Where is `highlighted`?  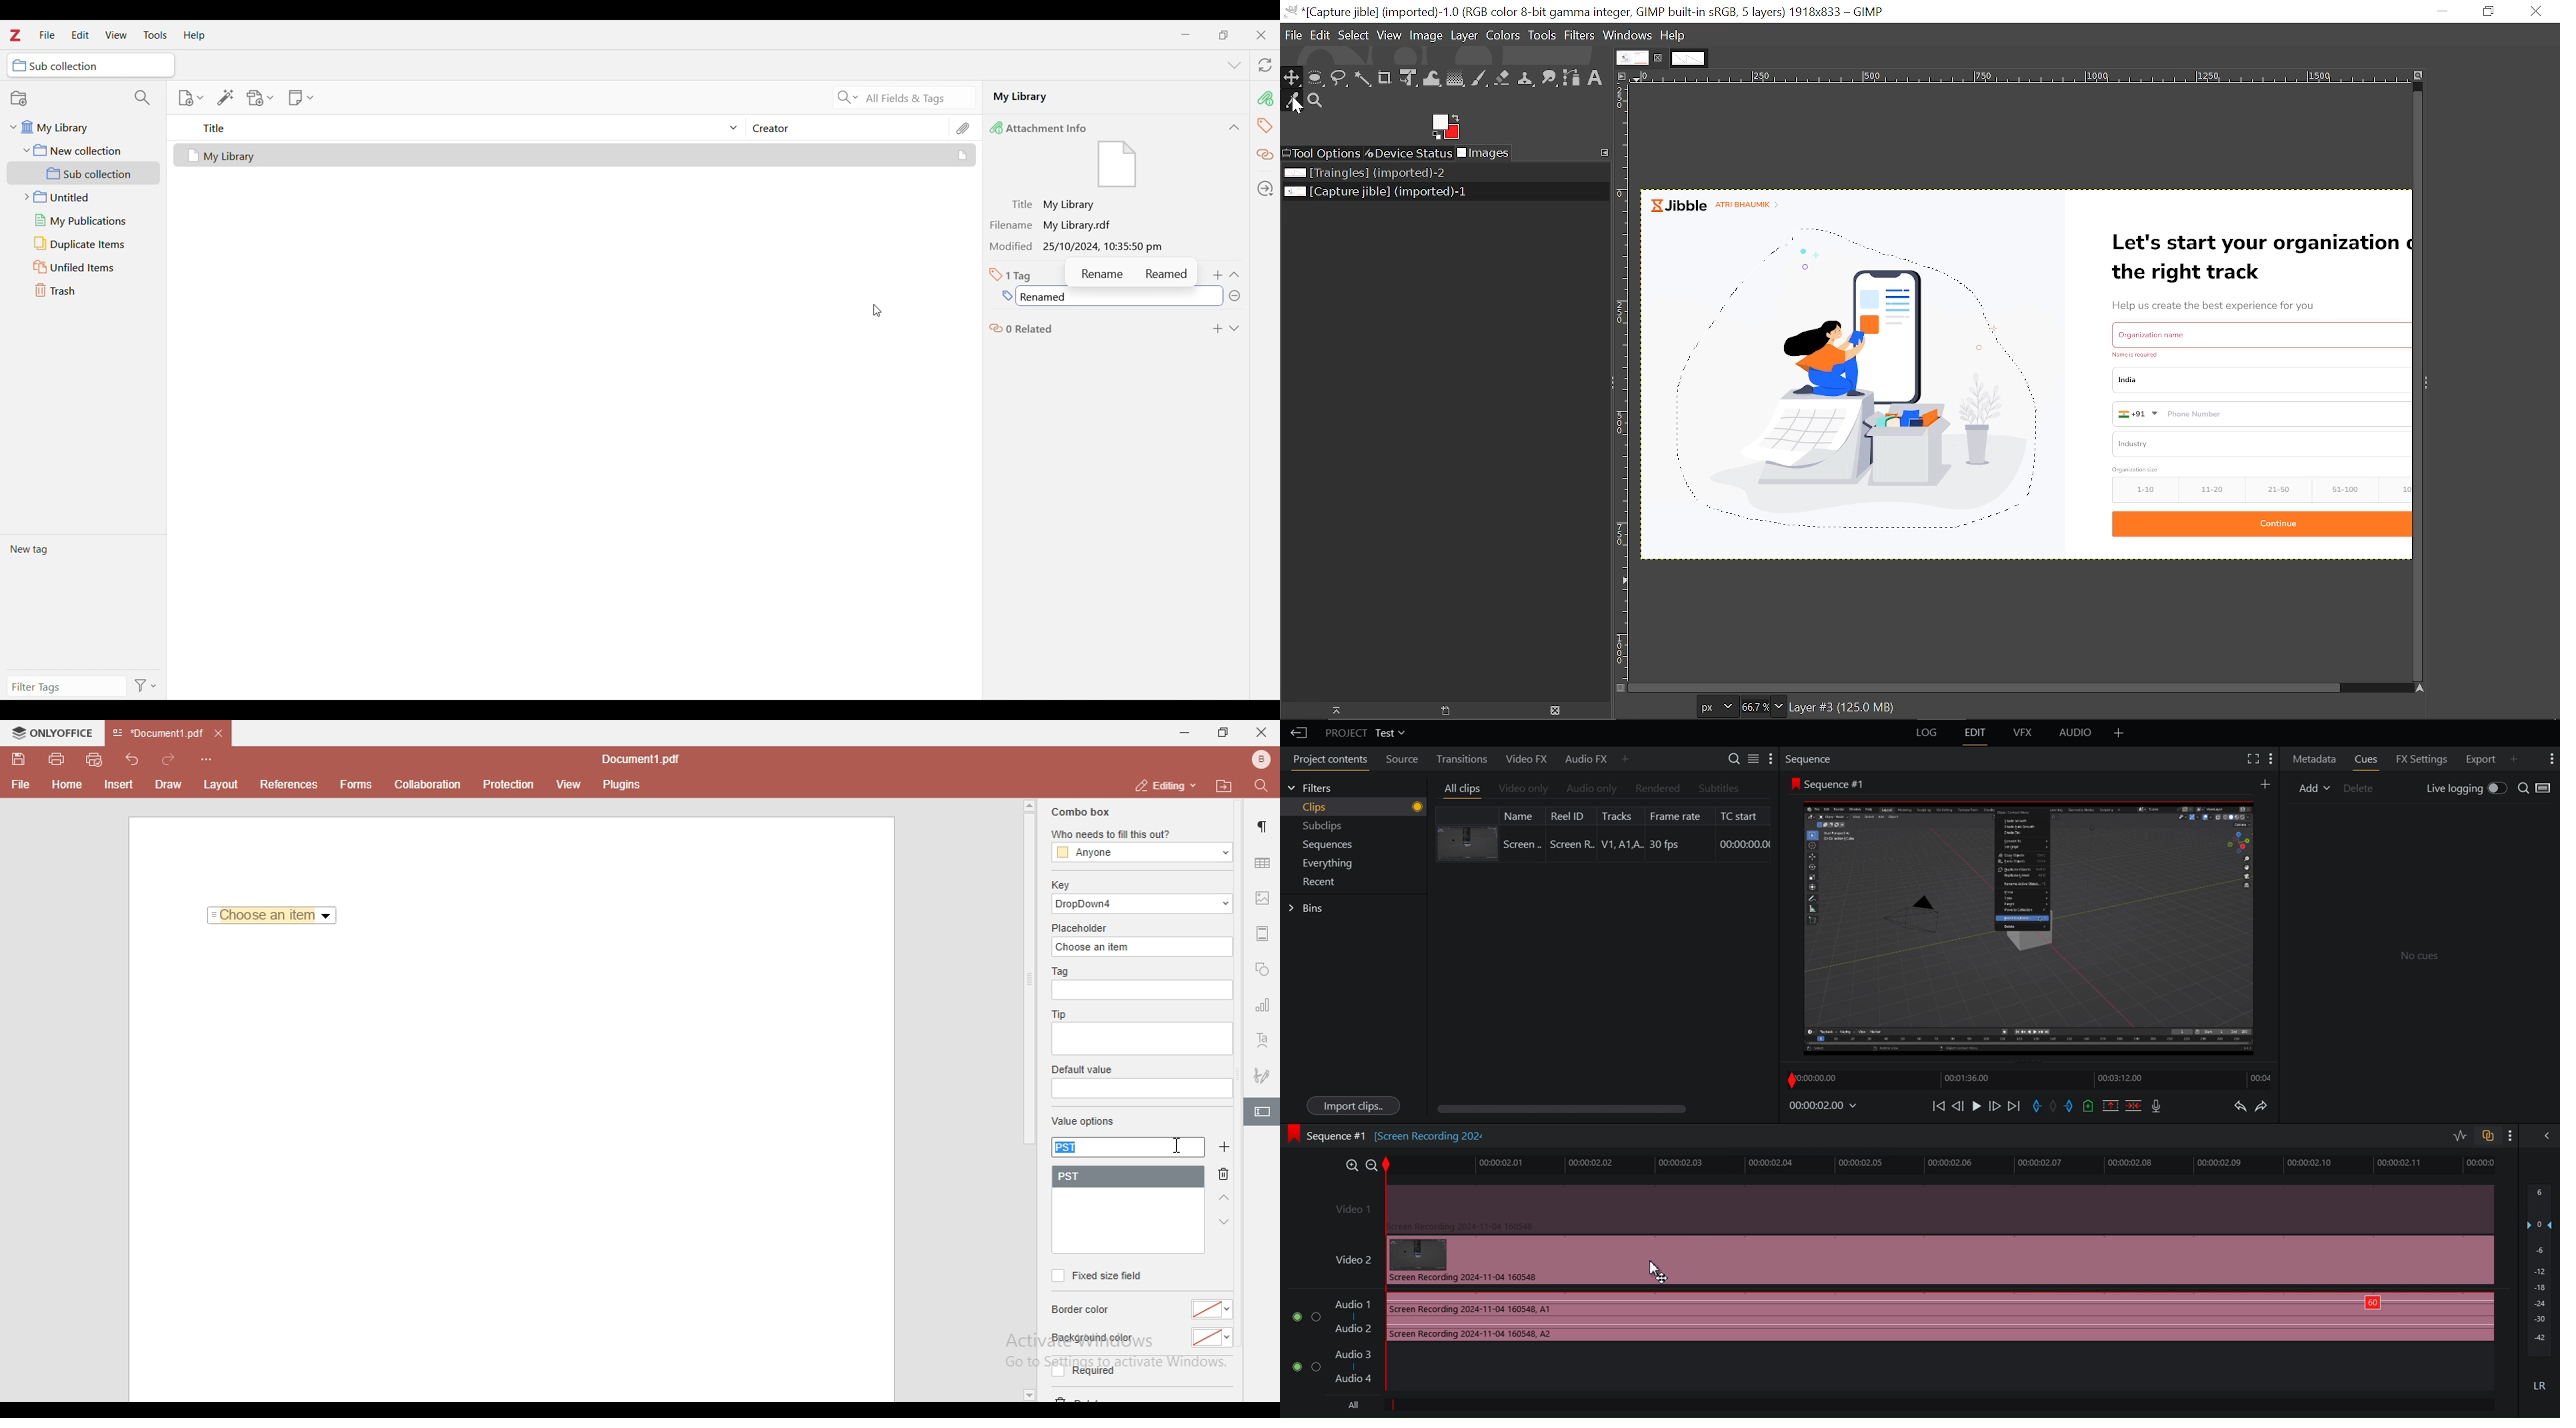 highlighted is located at coordinates (1261, 1114).